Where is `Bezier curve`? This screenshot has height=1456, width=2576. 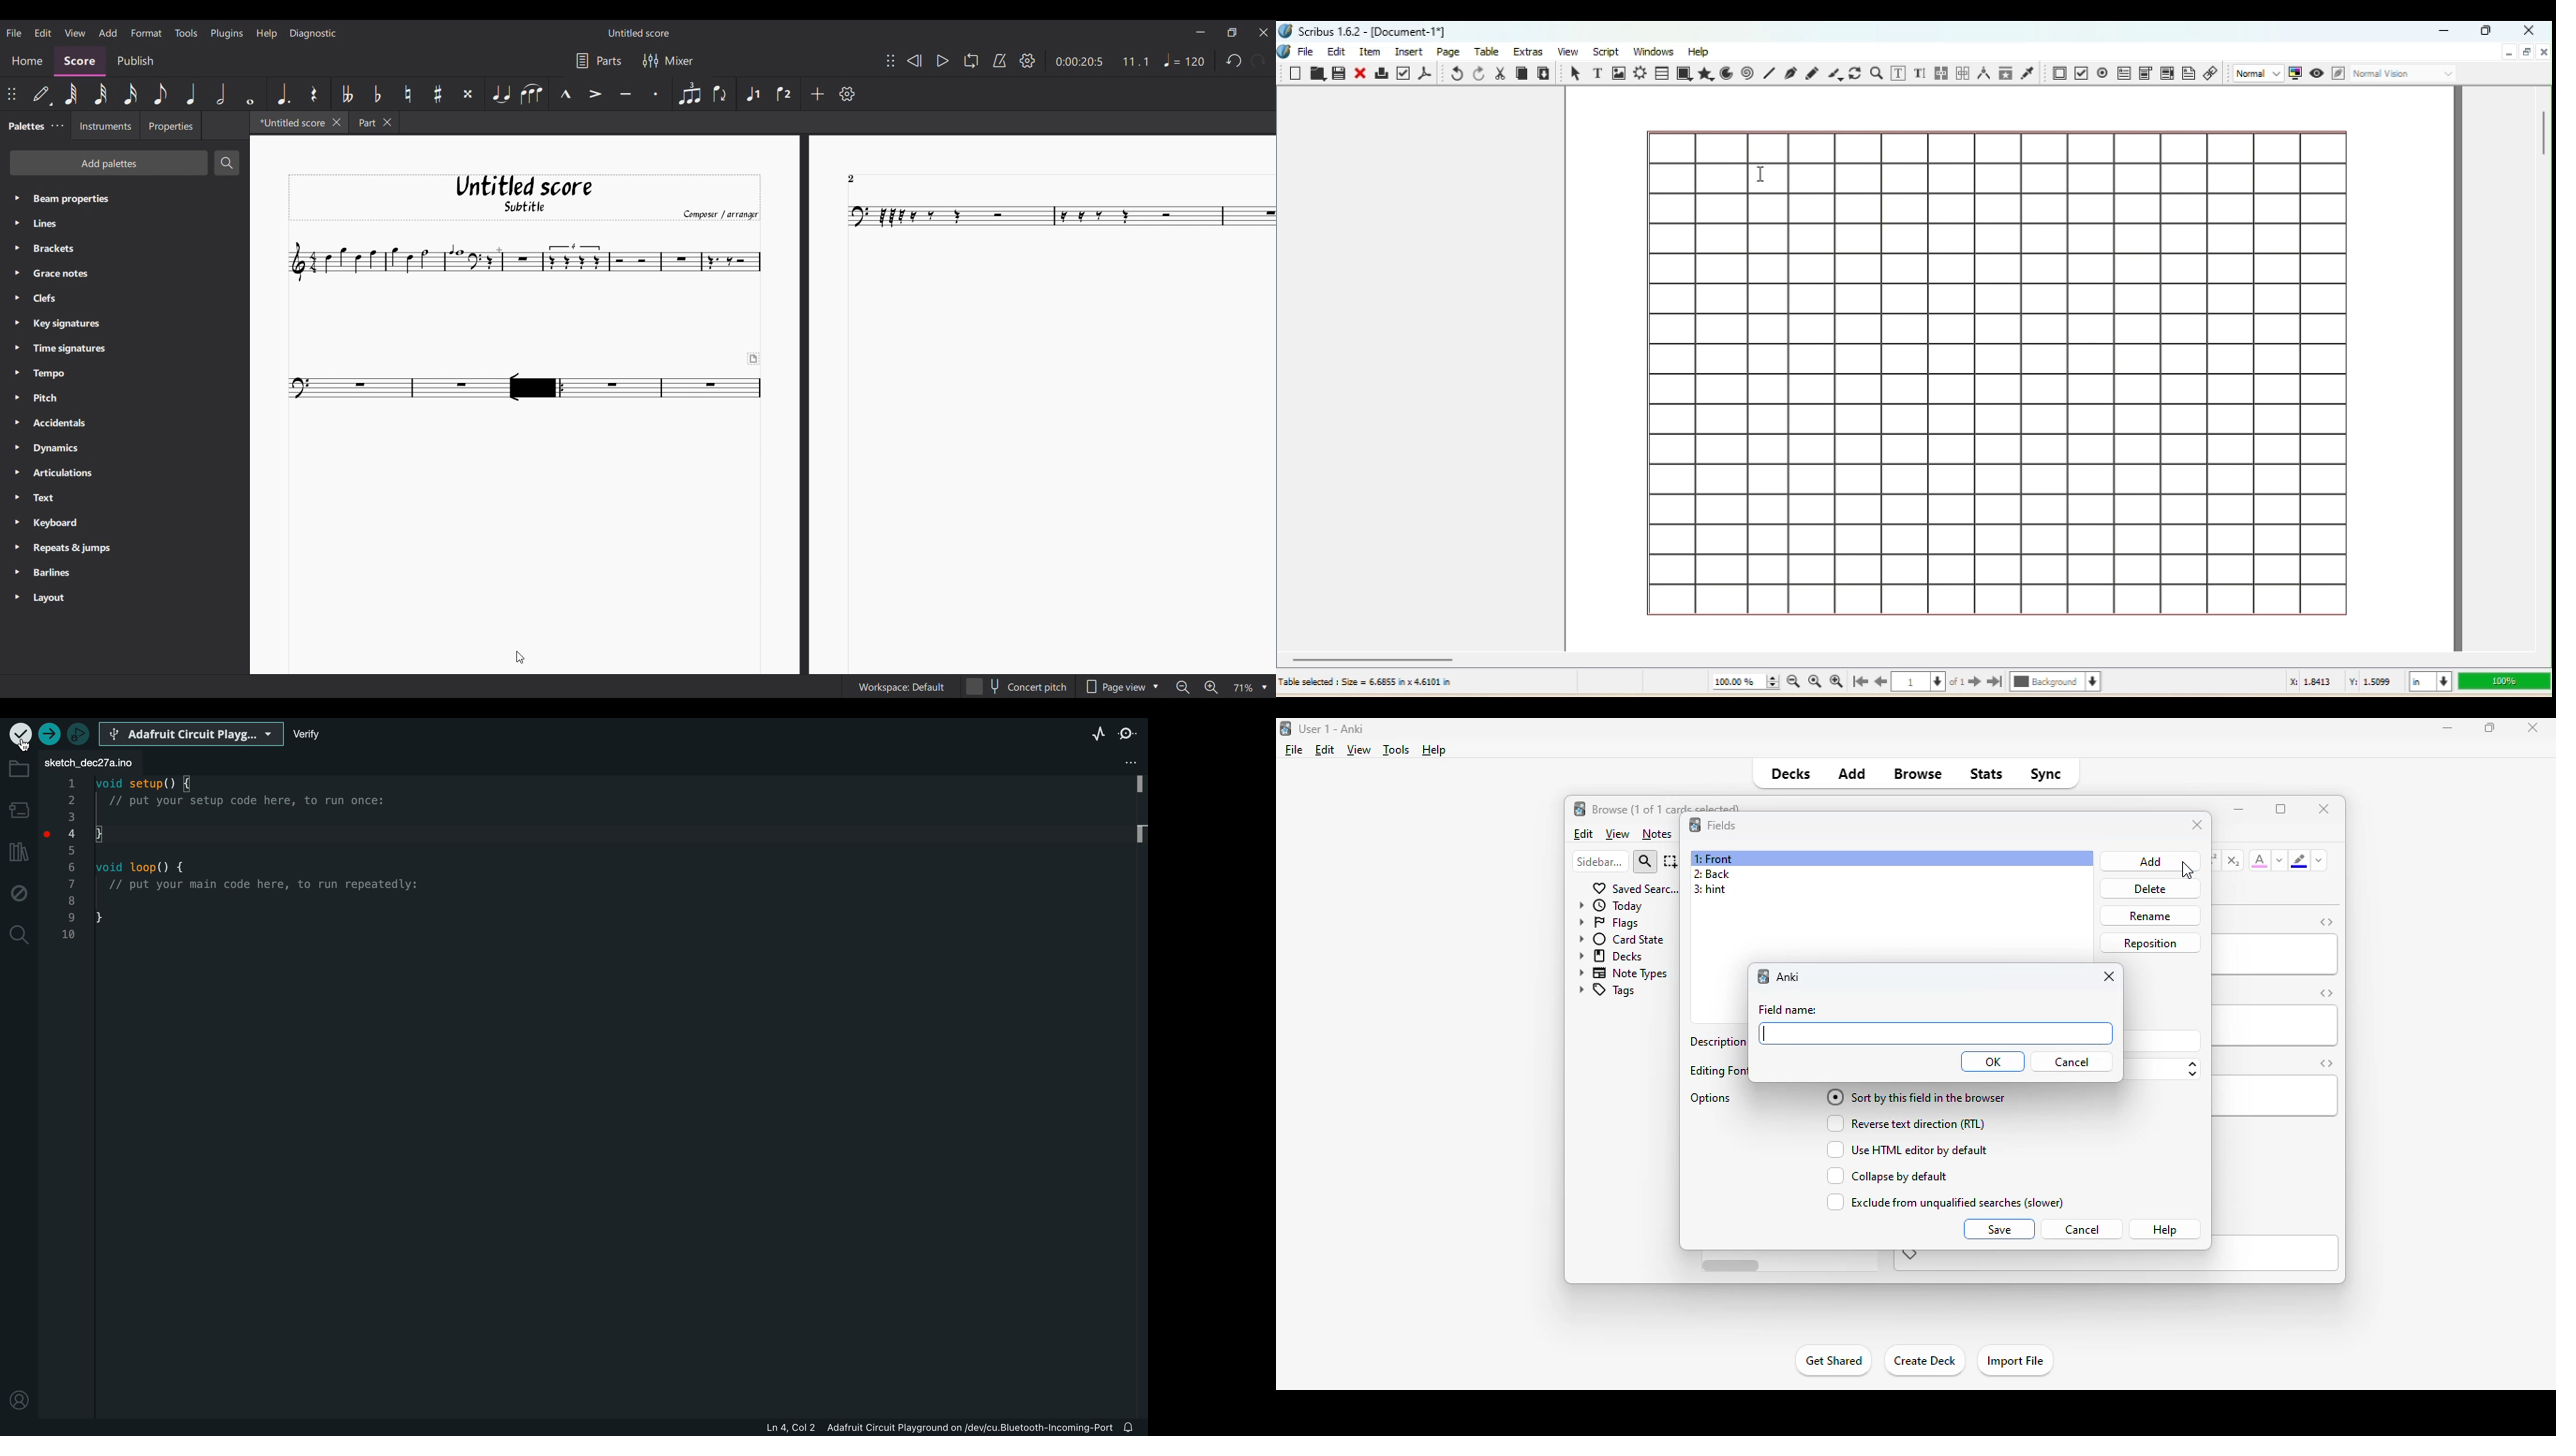 Bezier curve is located at coordinates (1792, 75).